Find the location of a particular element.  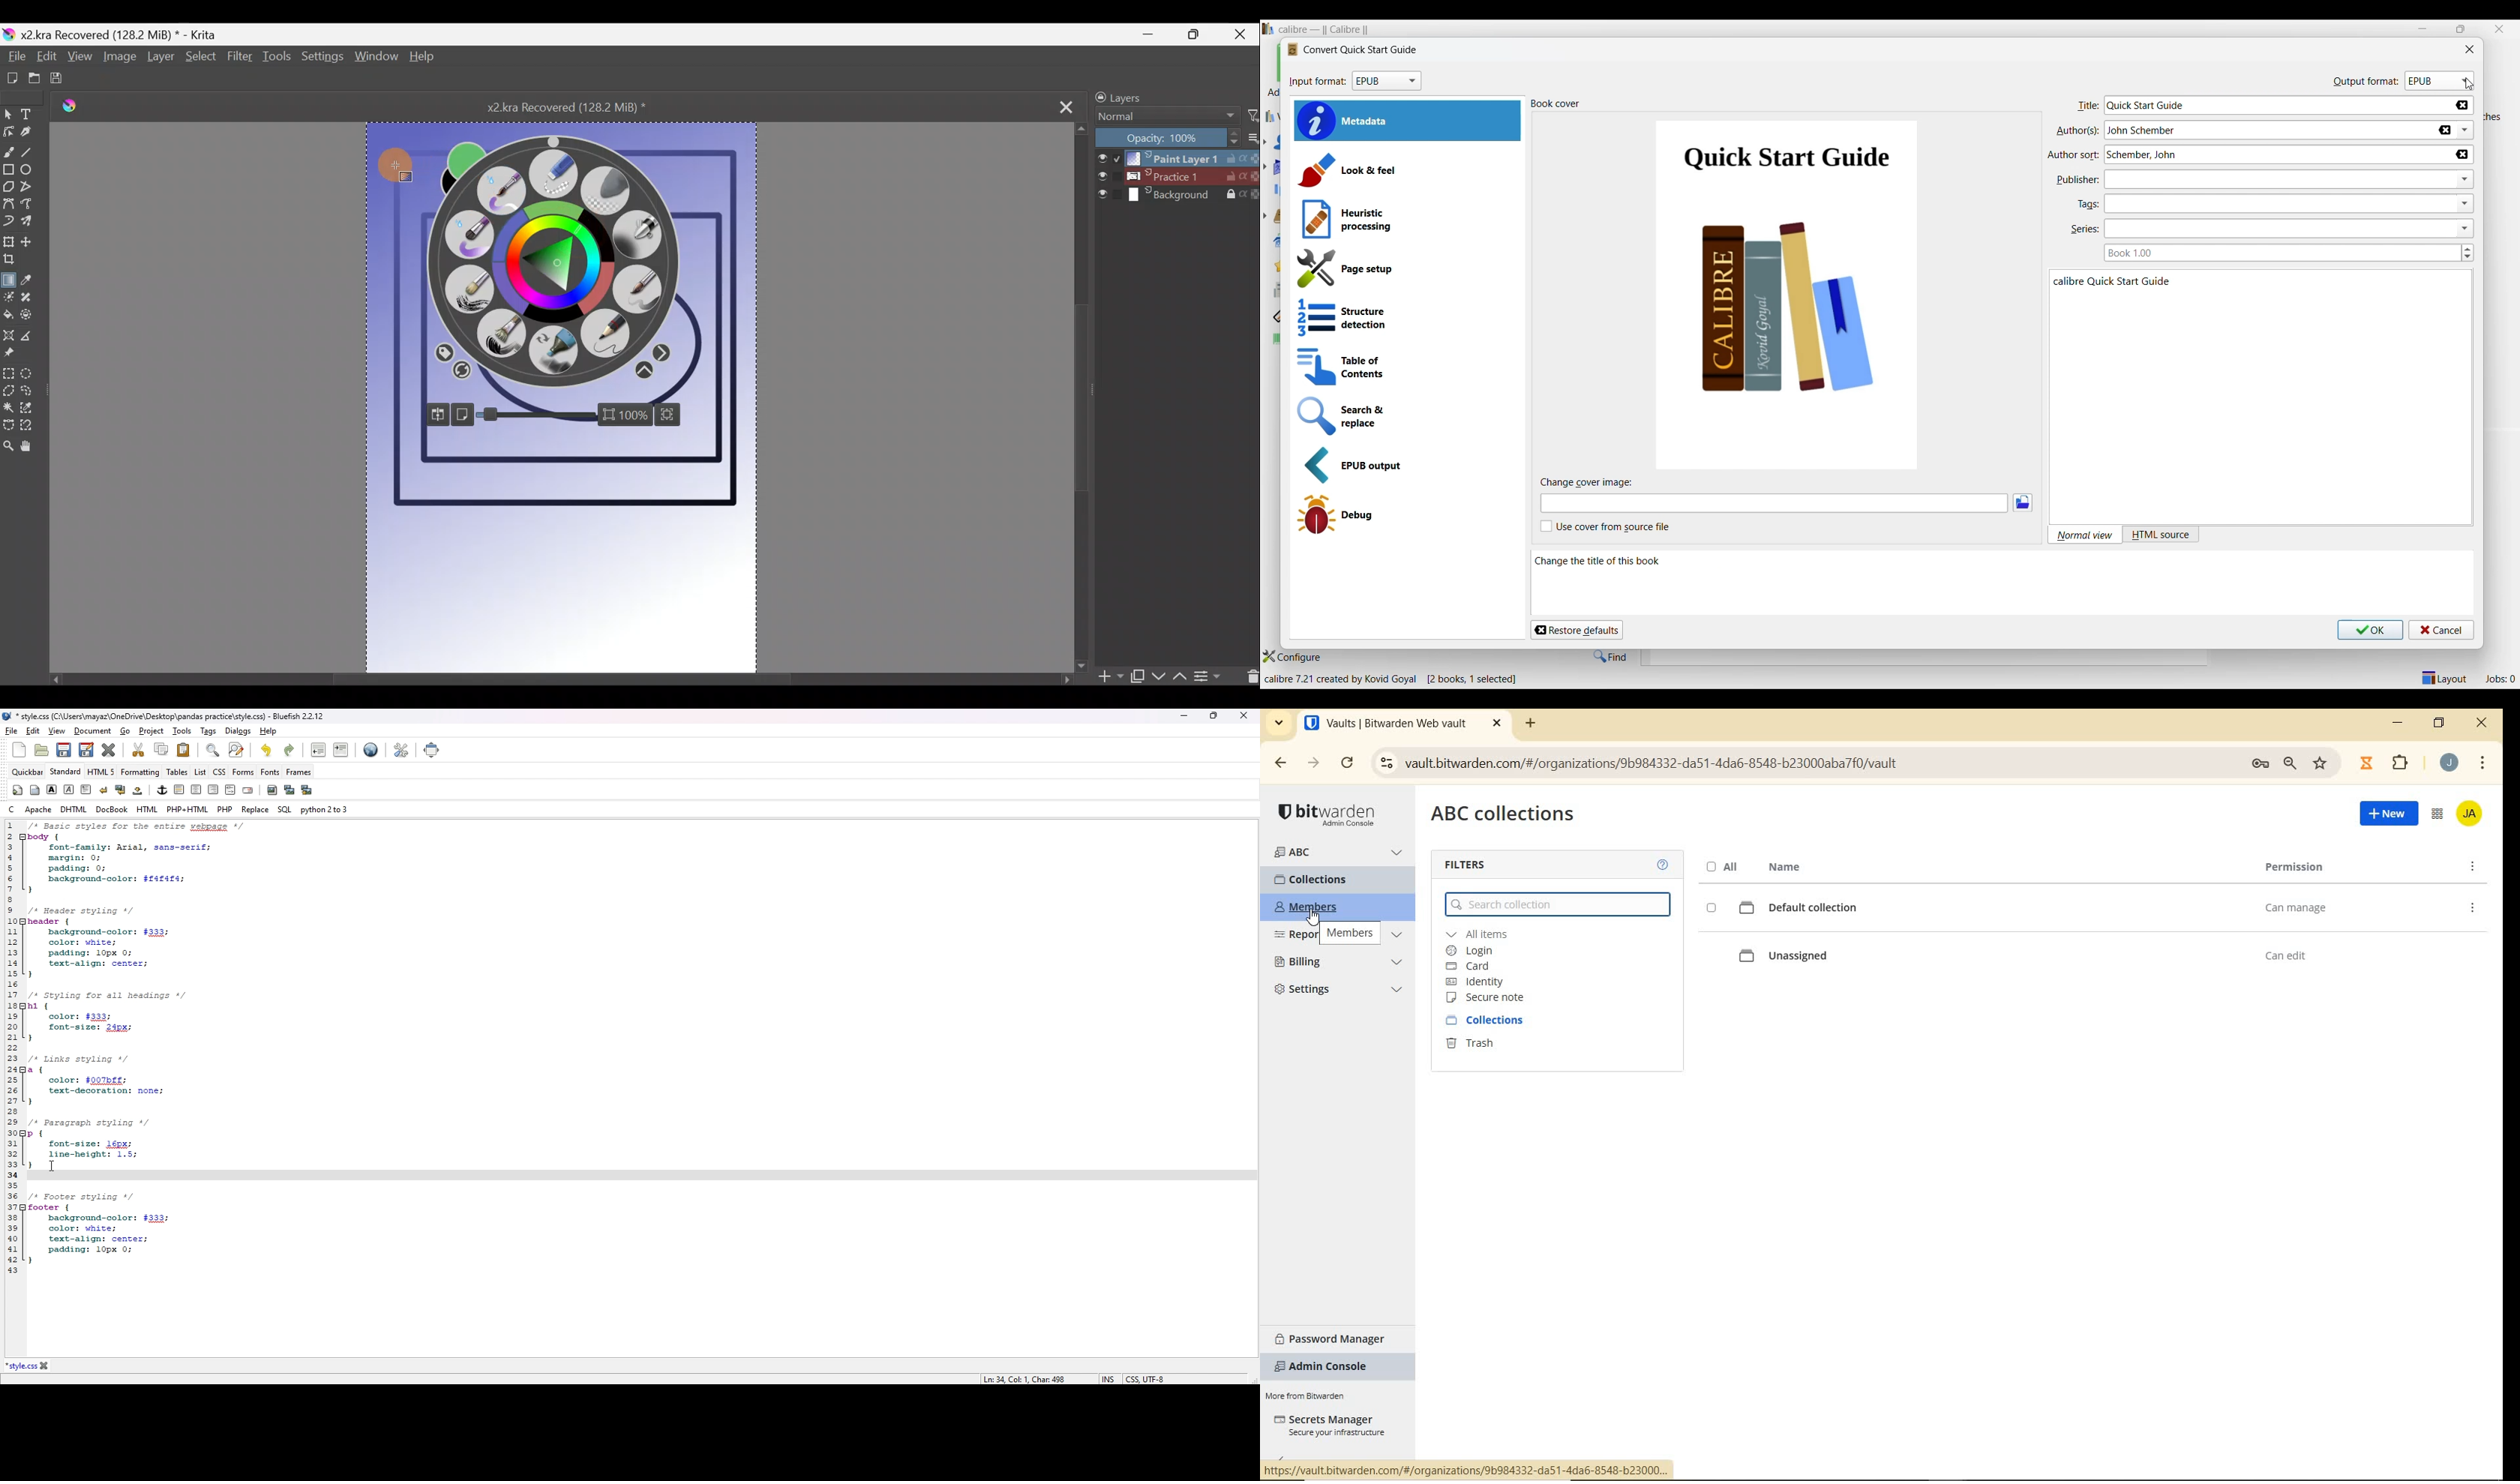

Basic 5 size opacity is located at coordinates (640, 290).